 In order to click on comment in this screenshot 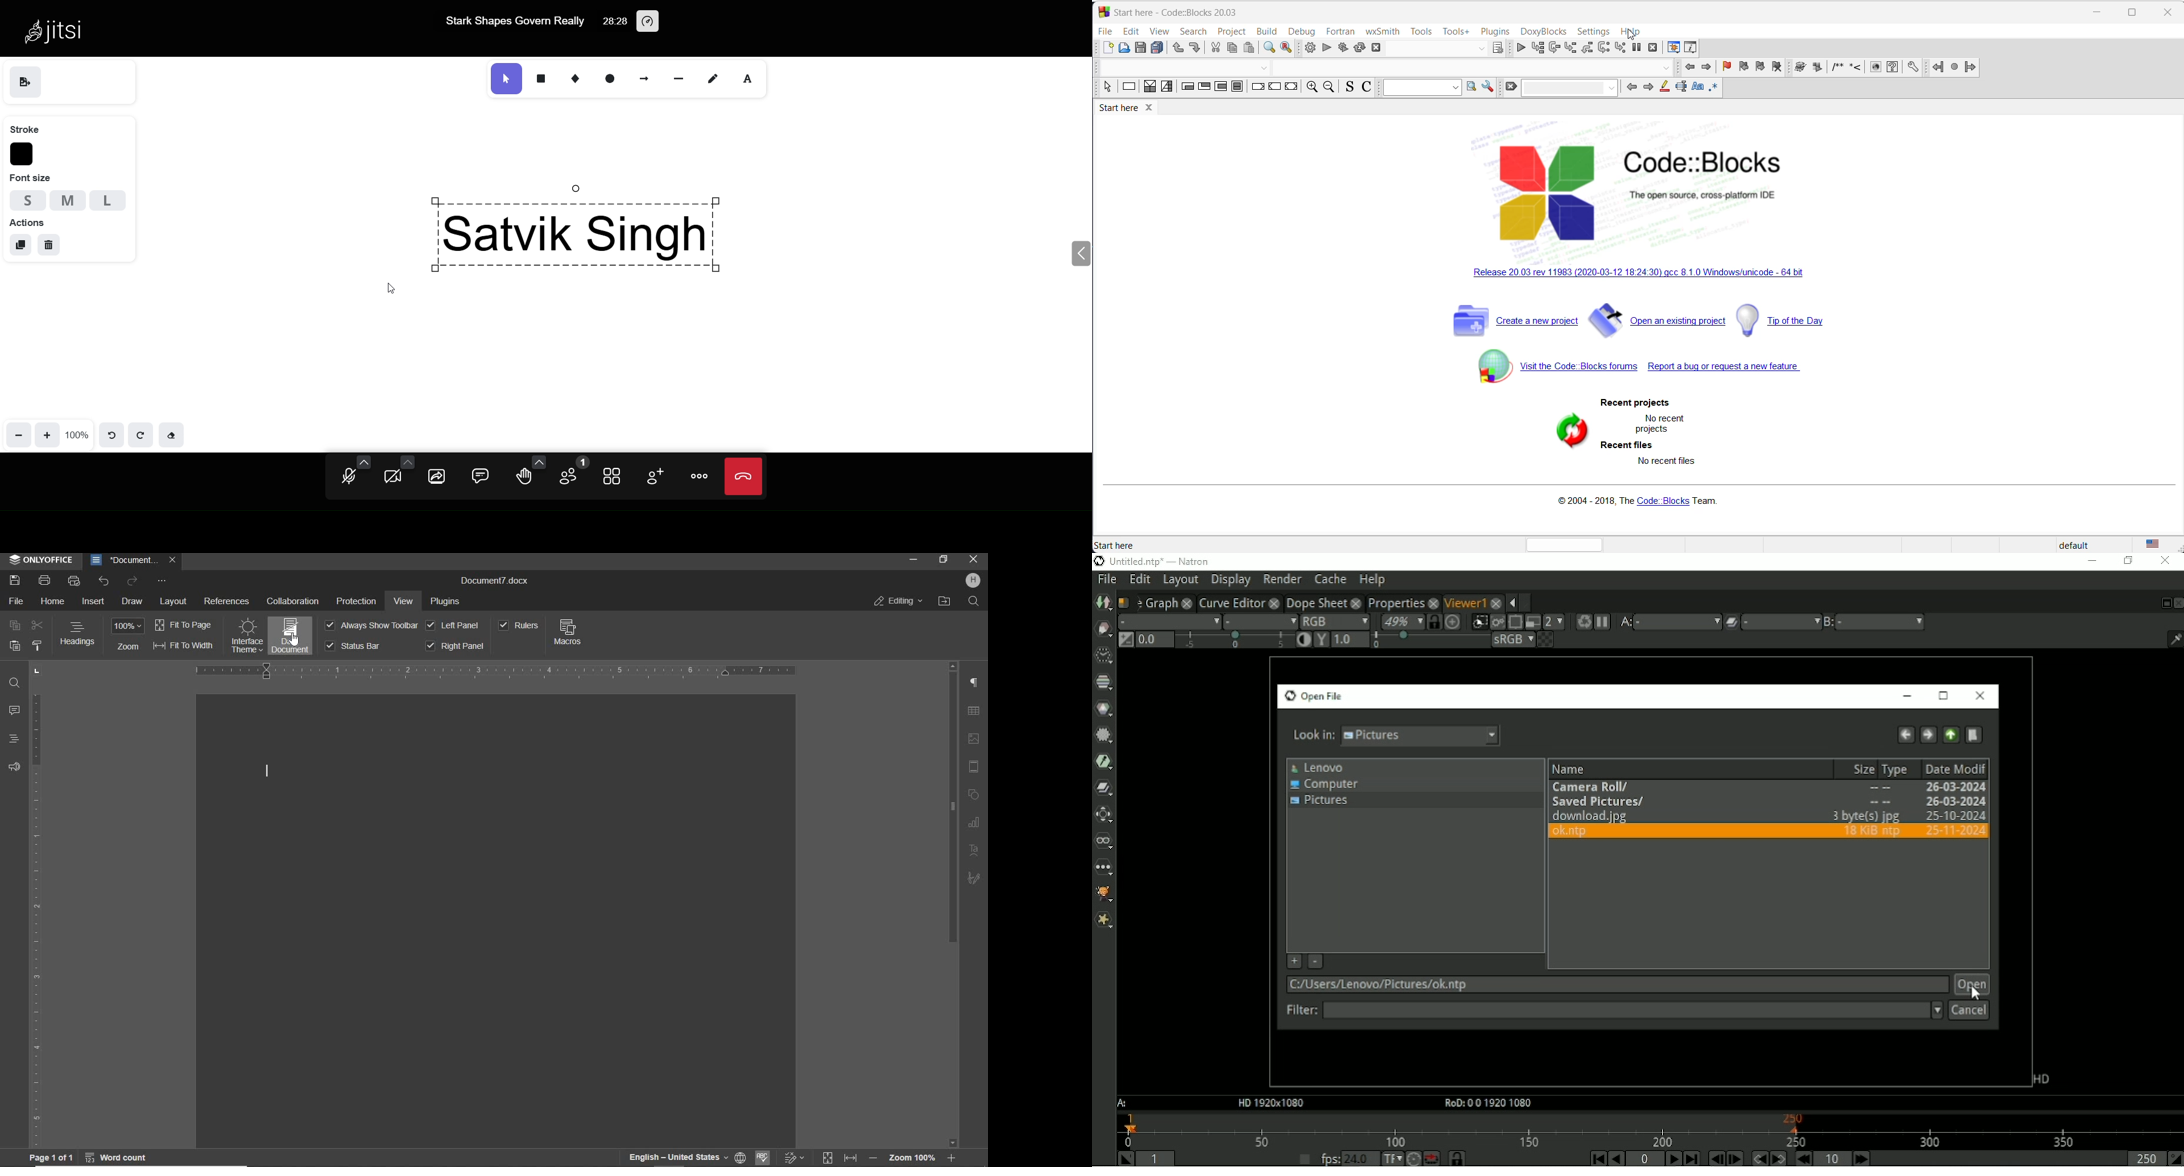, I will do `click(1857, 68)`.